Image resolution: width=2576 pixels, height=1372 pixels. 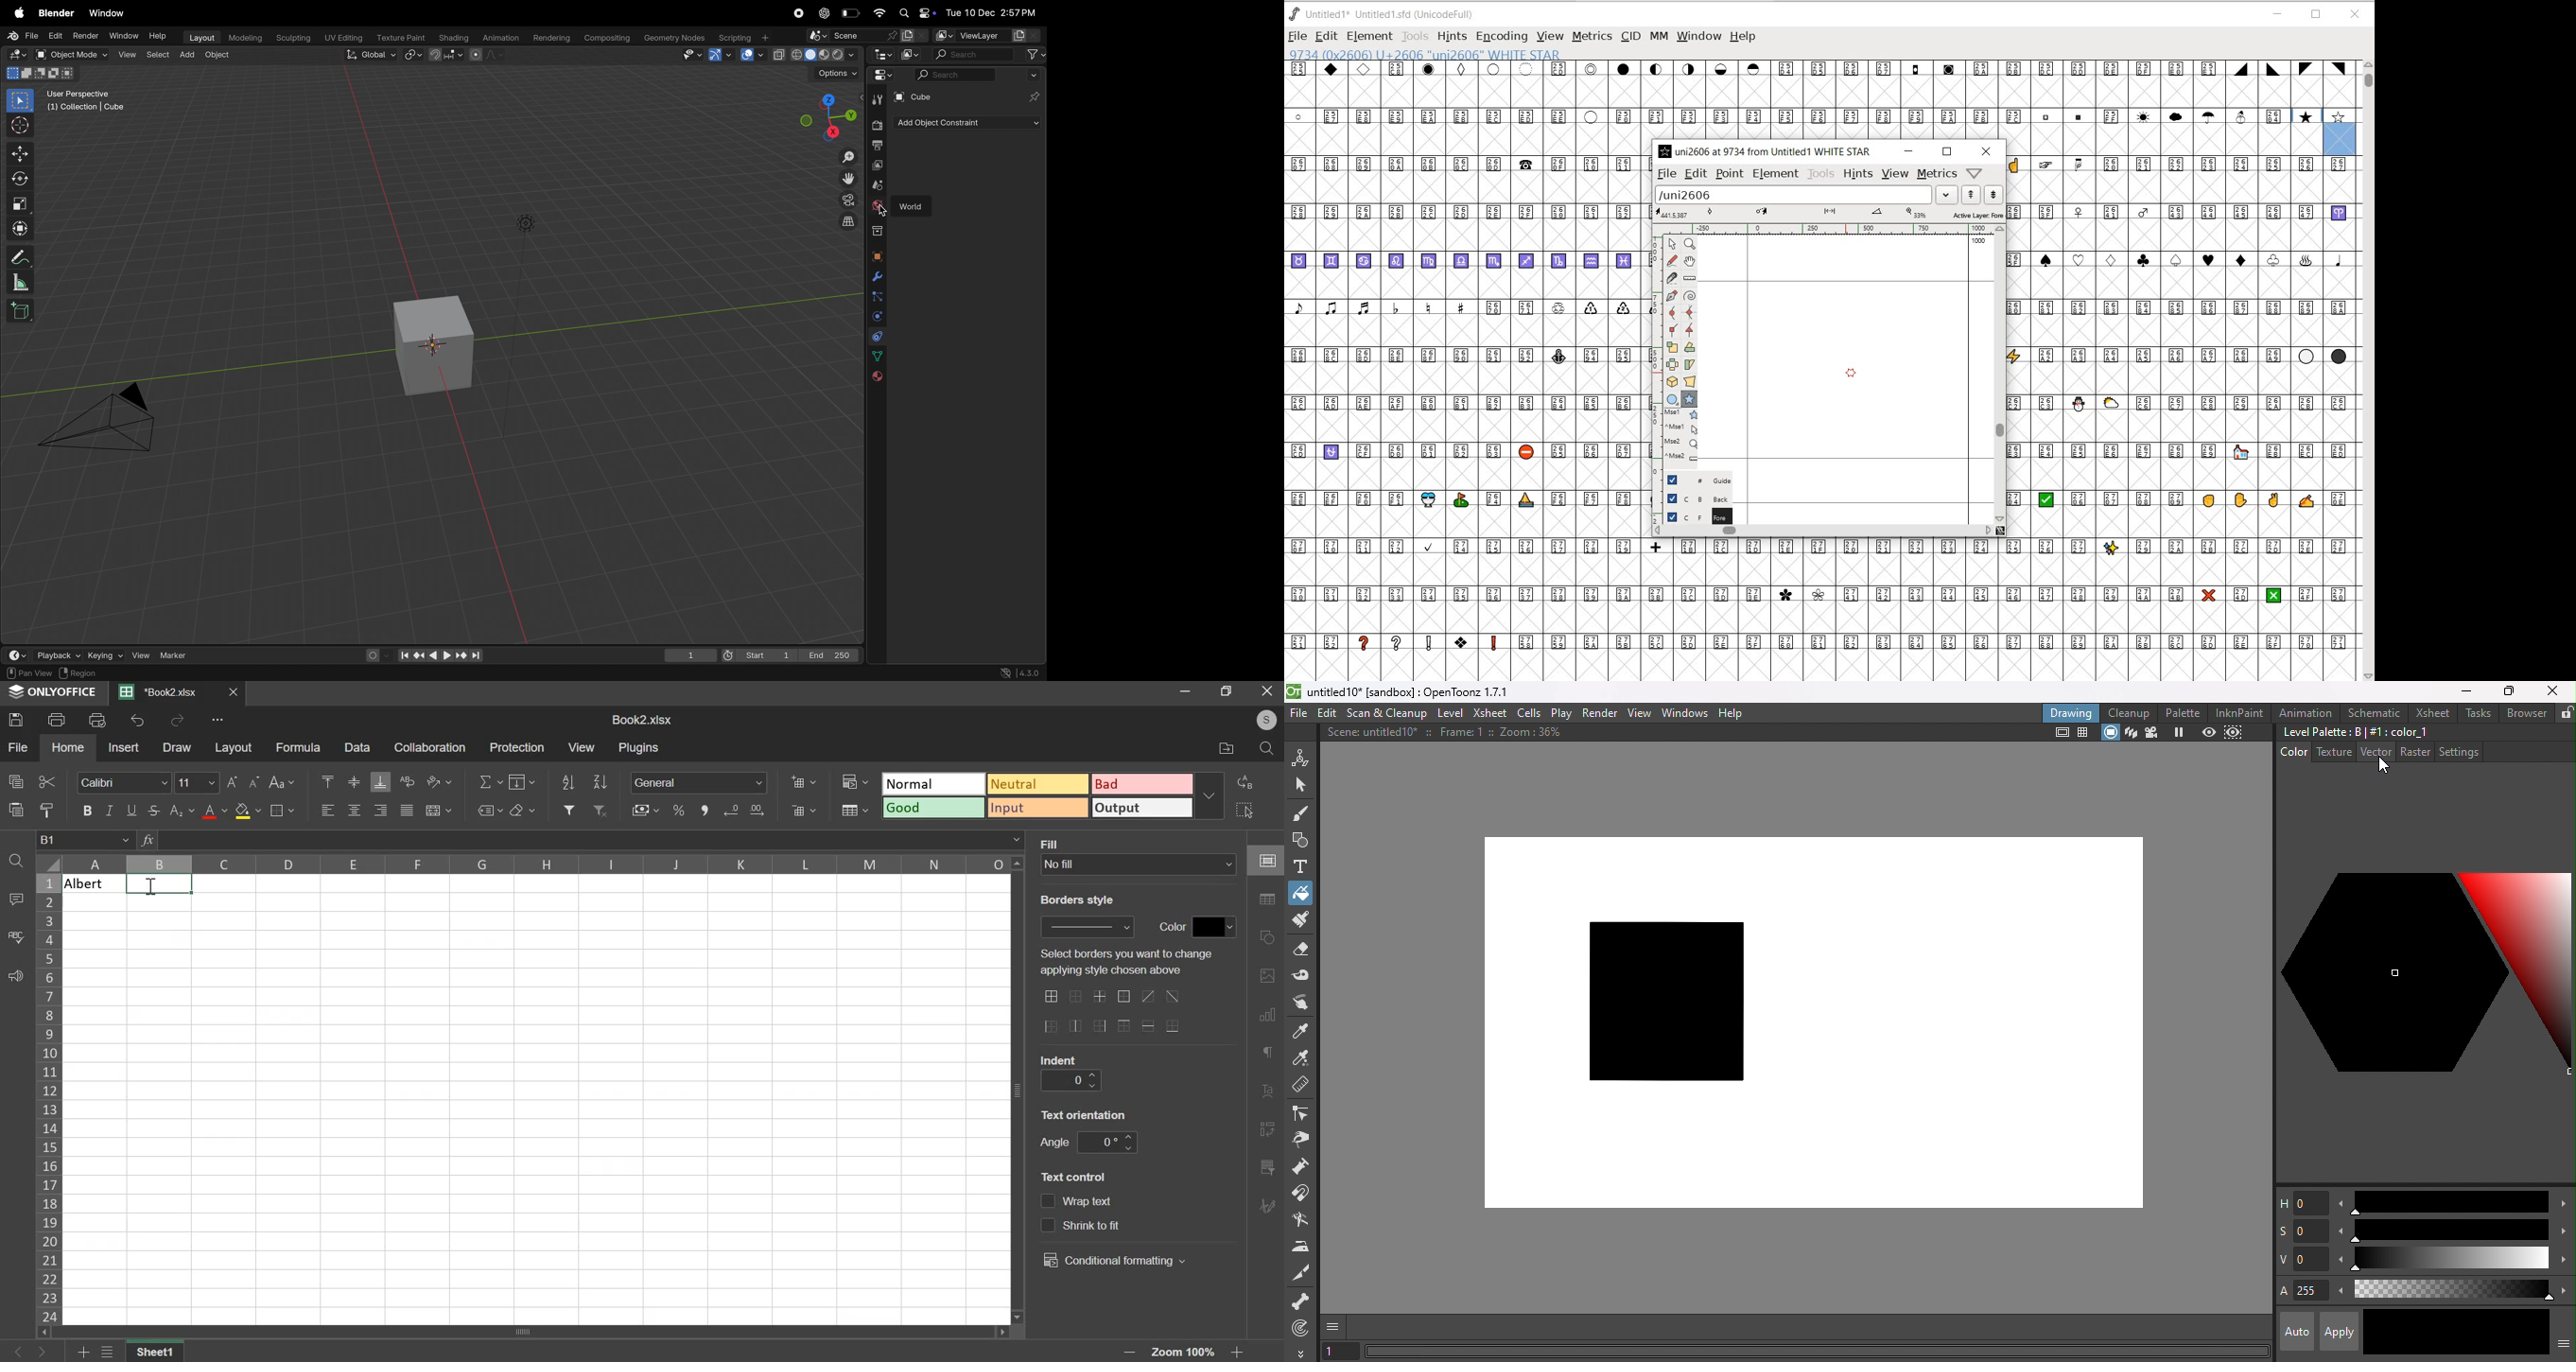 I want to click on spelling, so click(x=15, y=936).